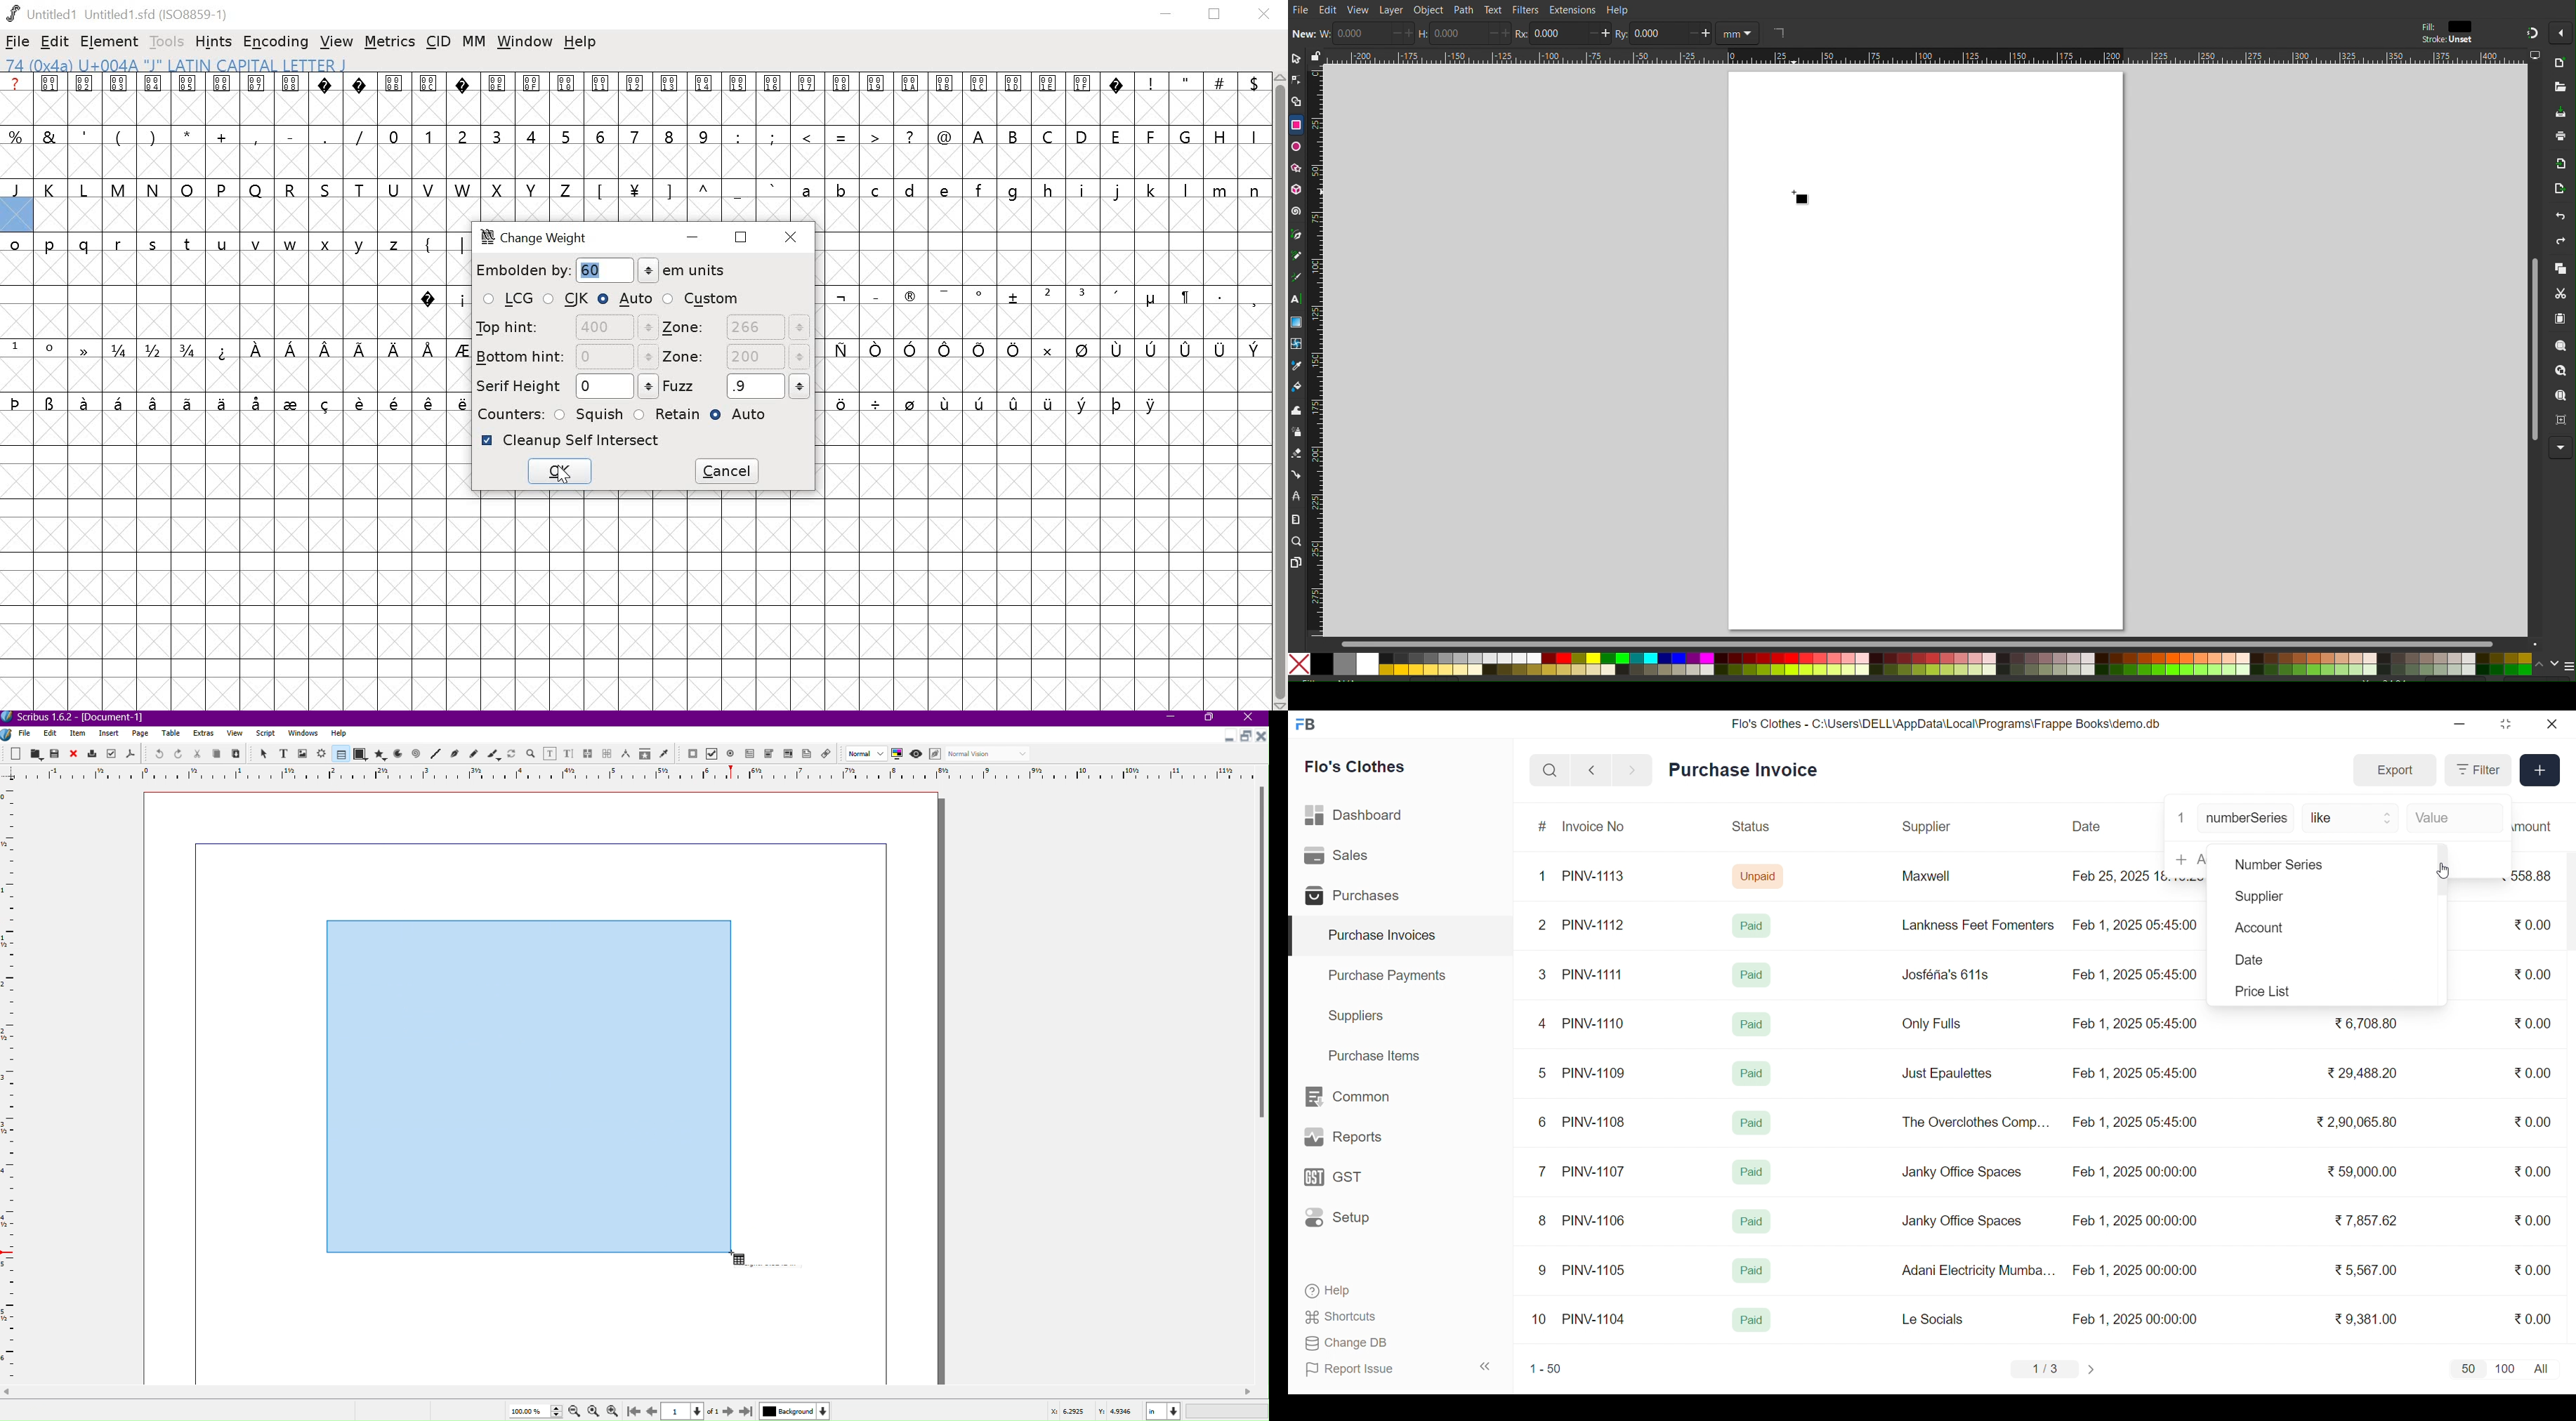 The width and height of the screenshot is (2576, 1428). Describe the element at coordinates (2540, 771) in the screenshot. I see `Add` at that location.